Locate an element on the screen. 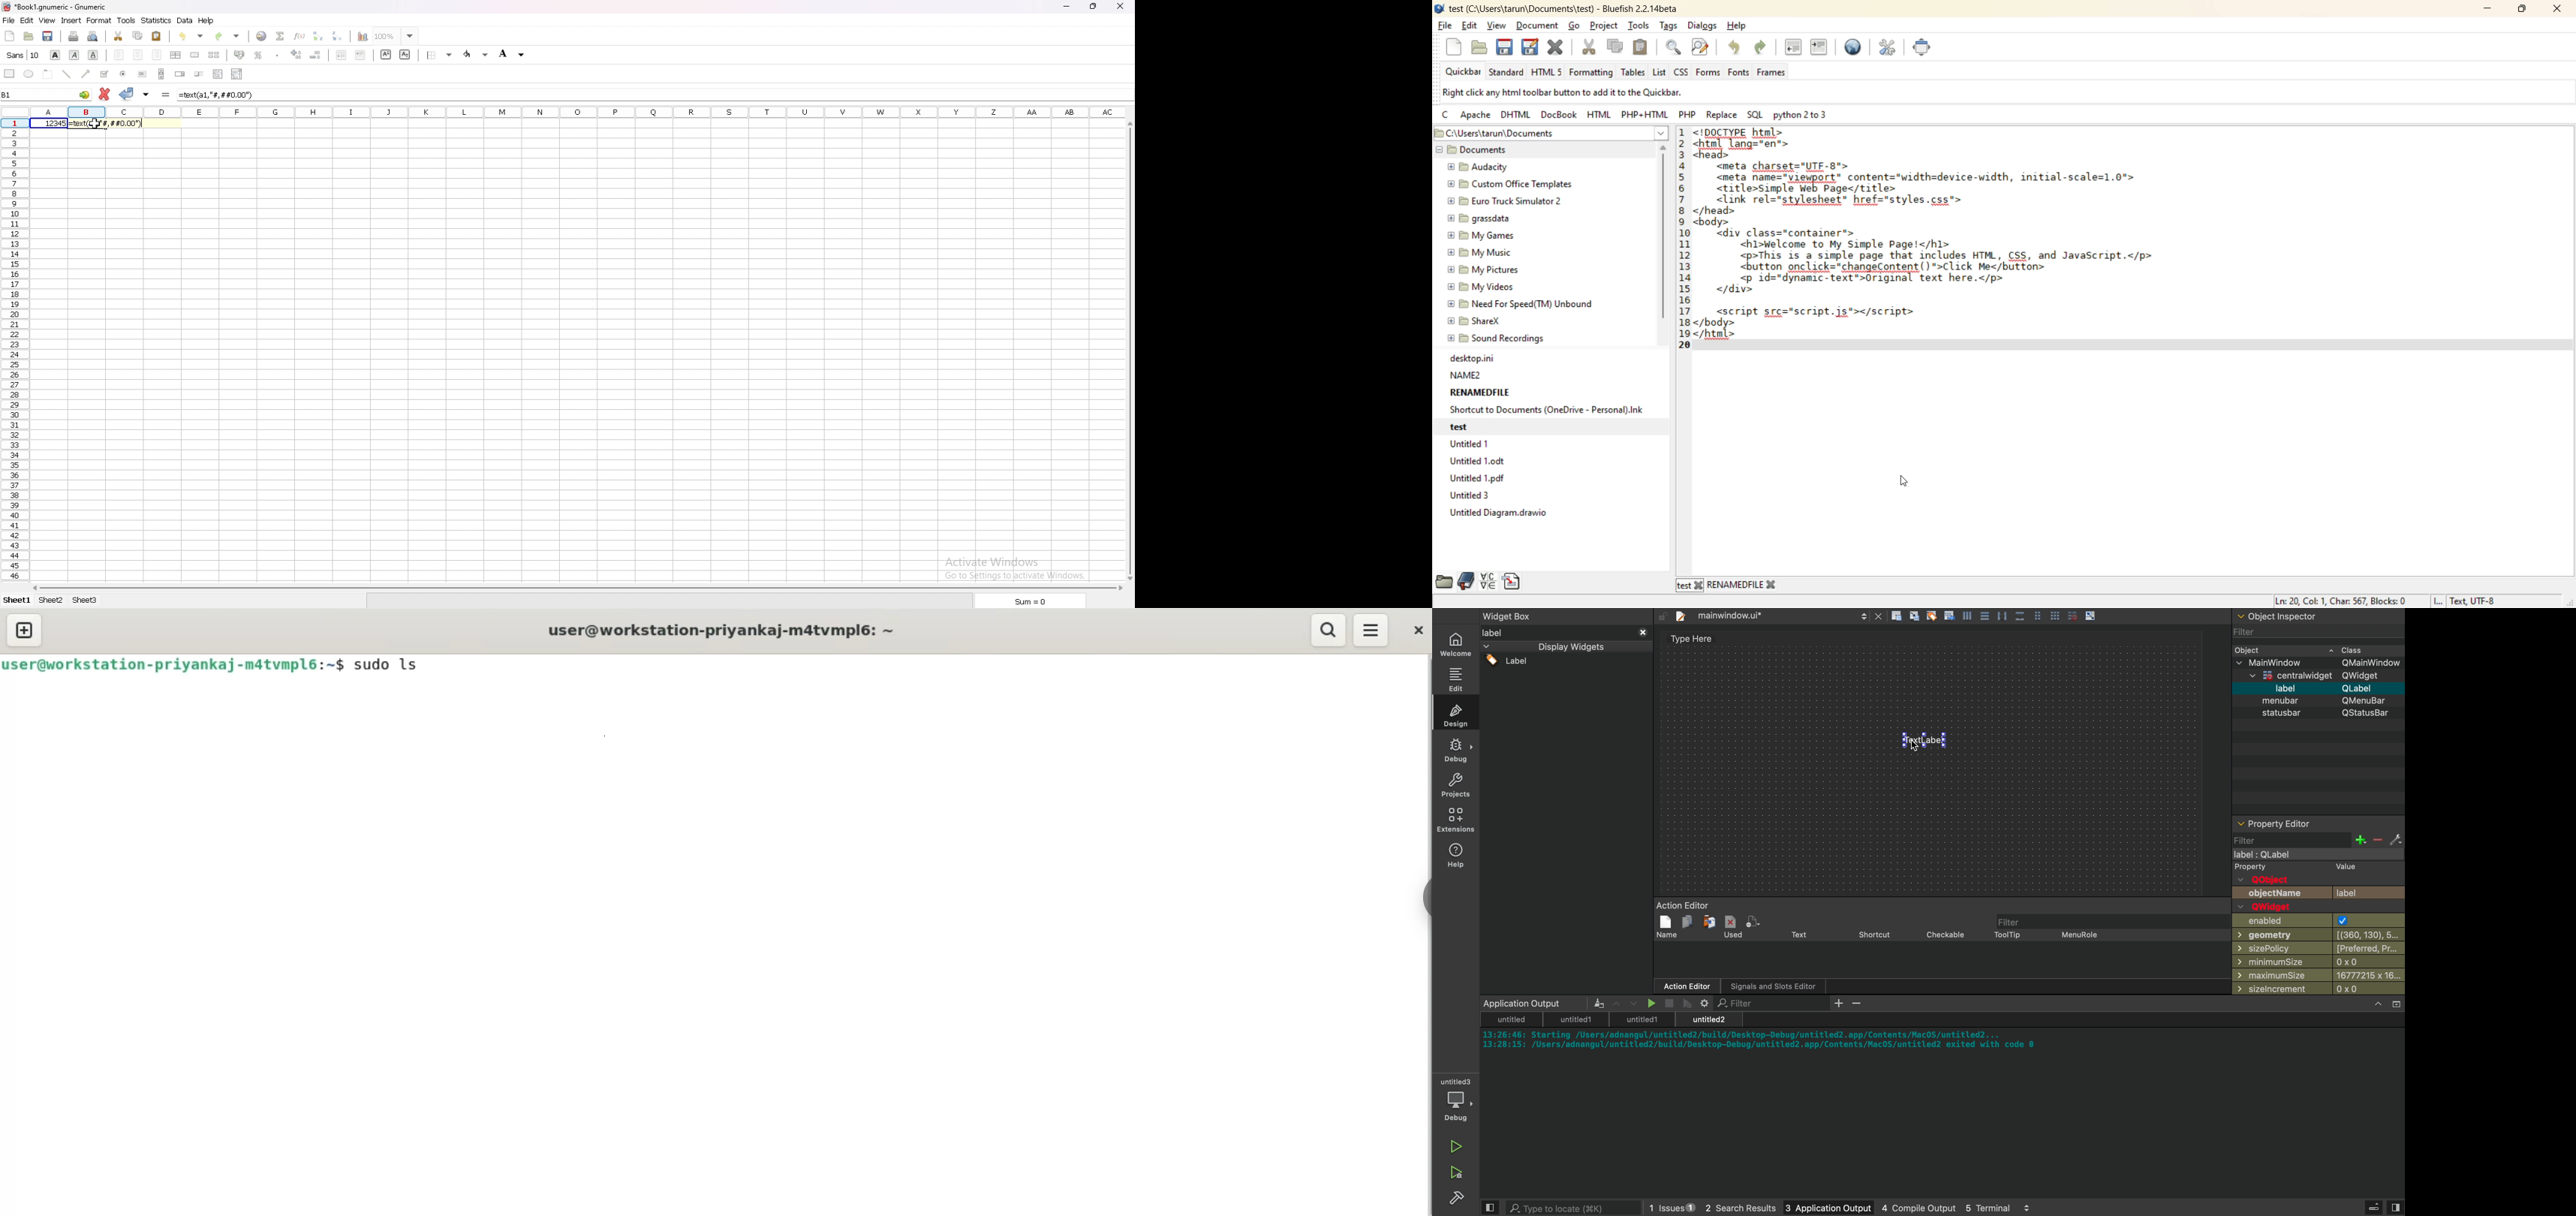 Image resolution: width=2576 pixels, height=1232 pixels. sort ascending is located at coordinates (319, 36).